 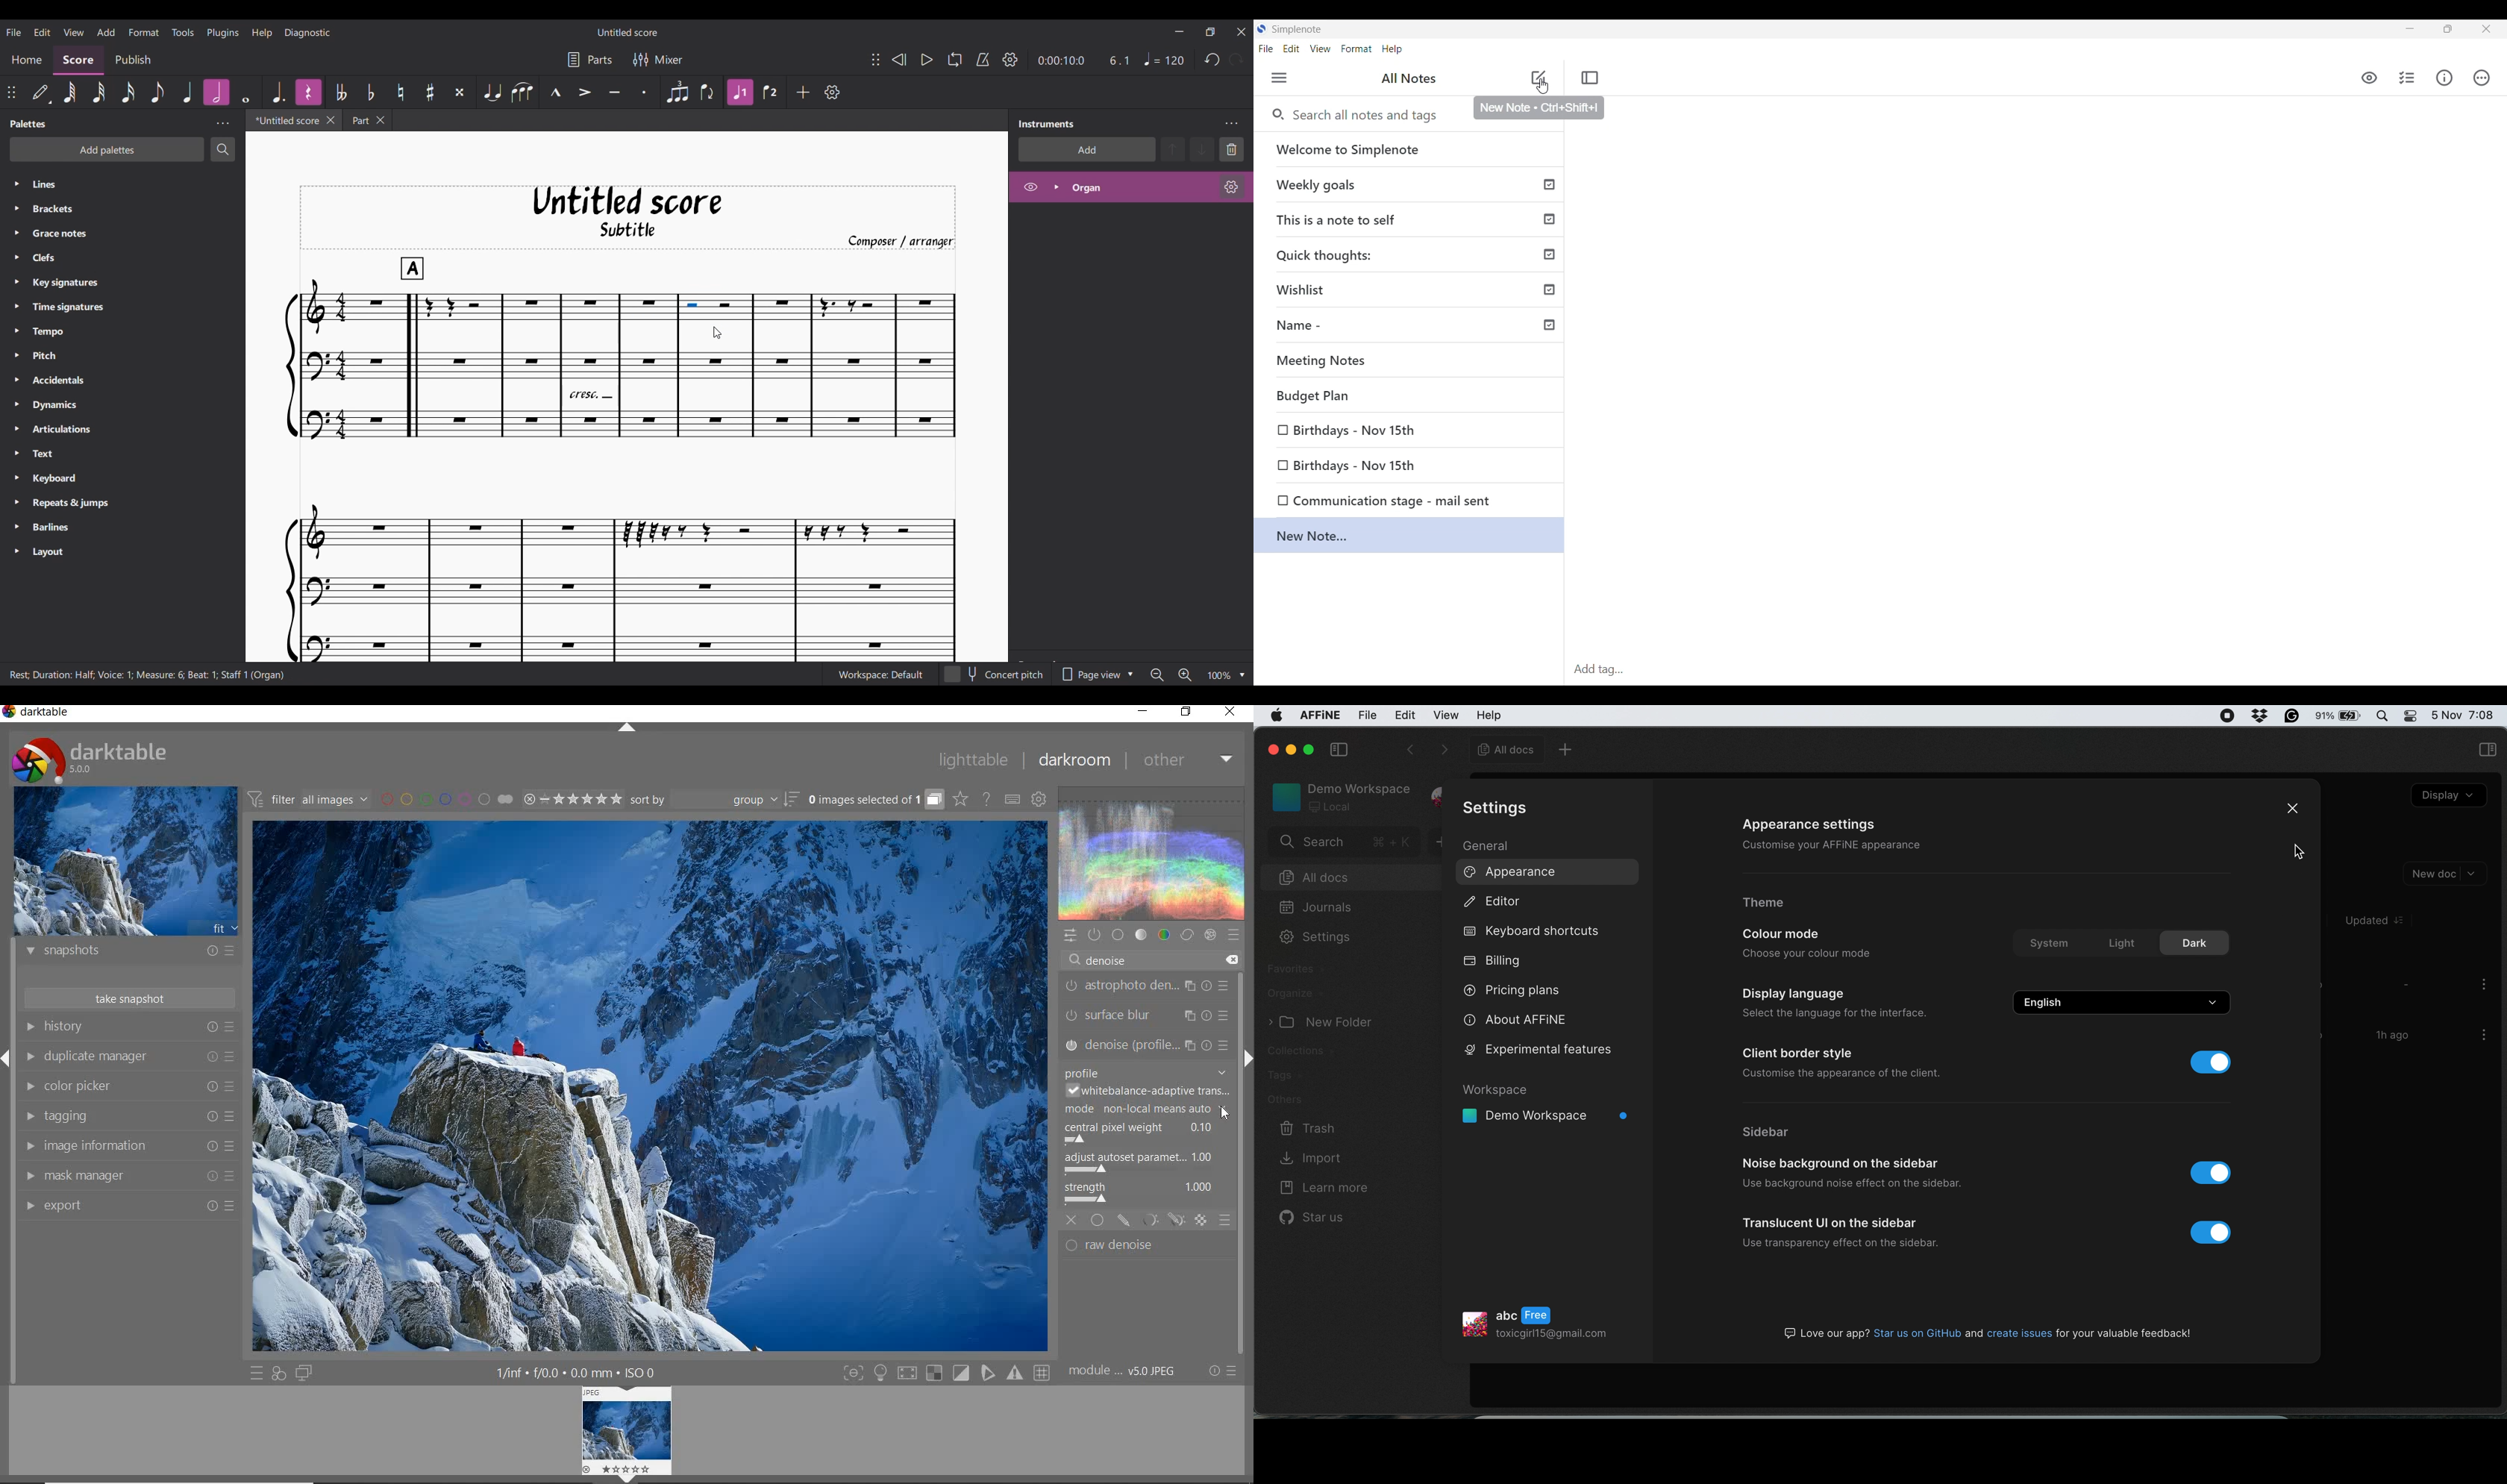 What do you see at coordinates (40, 91) in the screenshot?
I see `Default` at bounding box center [40, 91].